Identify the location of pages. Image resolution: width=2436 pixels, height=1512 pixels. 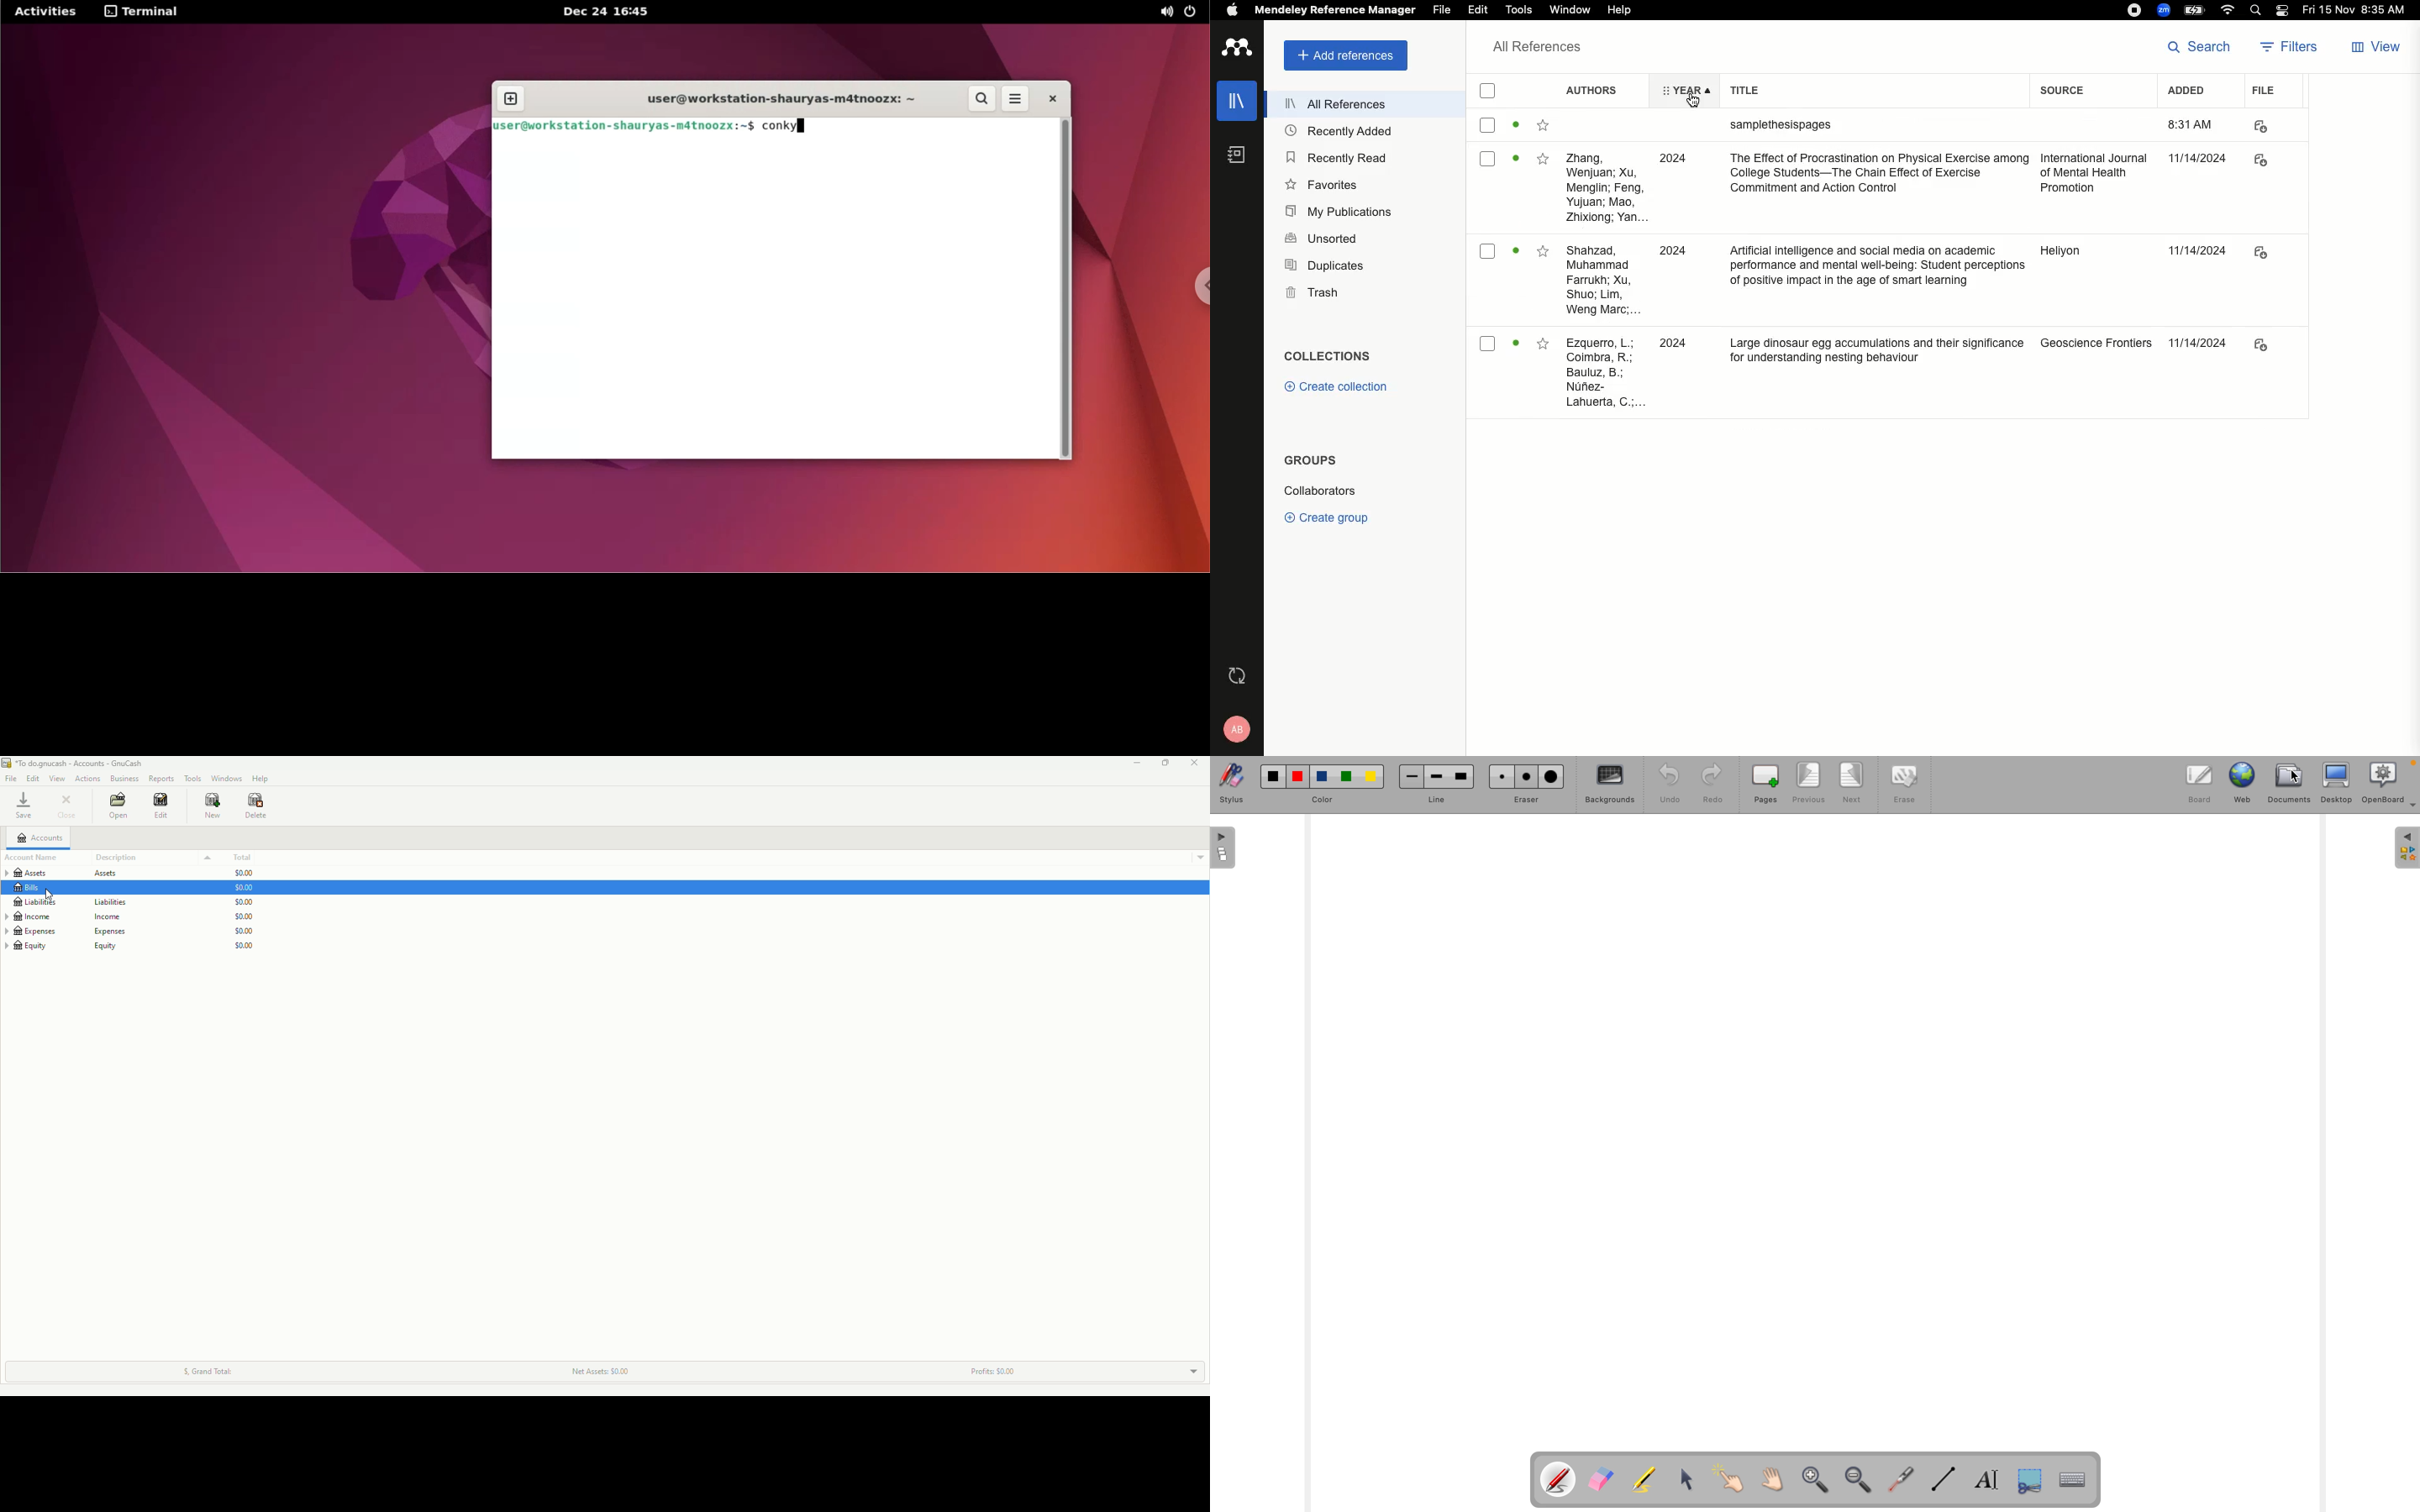
(1765, 785).